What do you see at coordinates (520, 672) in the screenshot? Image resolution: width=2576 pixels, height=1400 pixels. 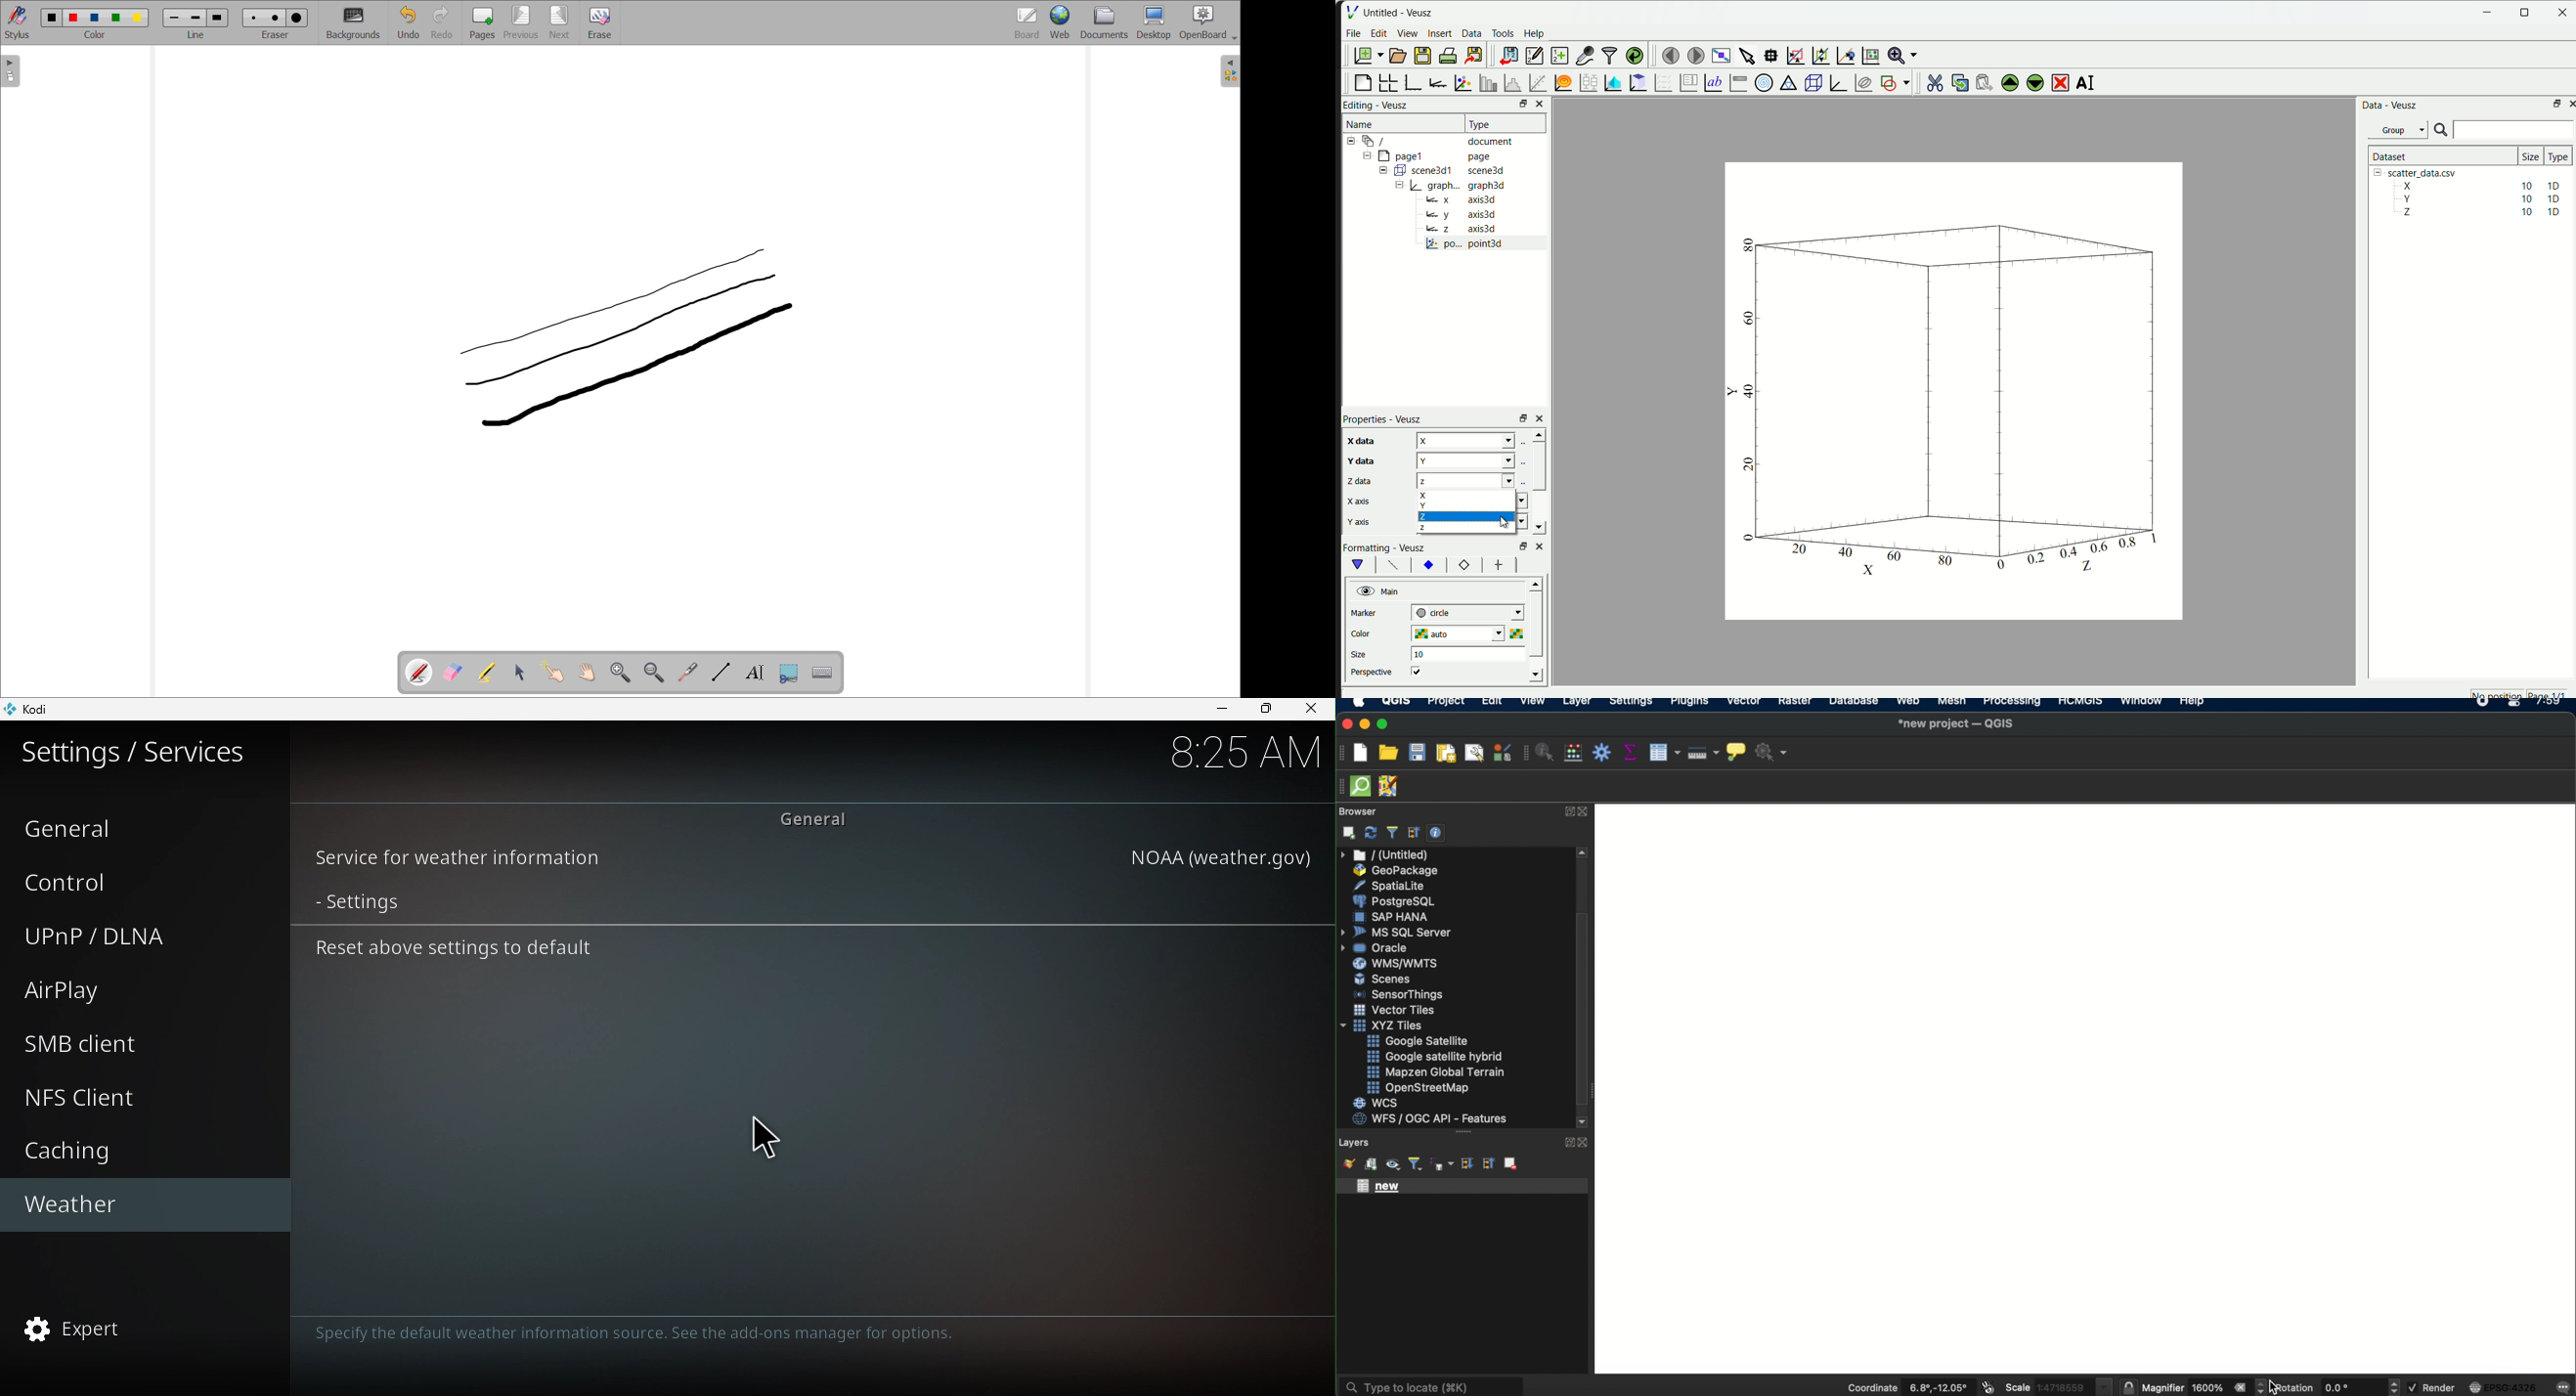 I see `select and modify objects` at bounding box center [520, 672].